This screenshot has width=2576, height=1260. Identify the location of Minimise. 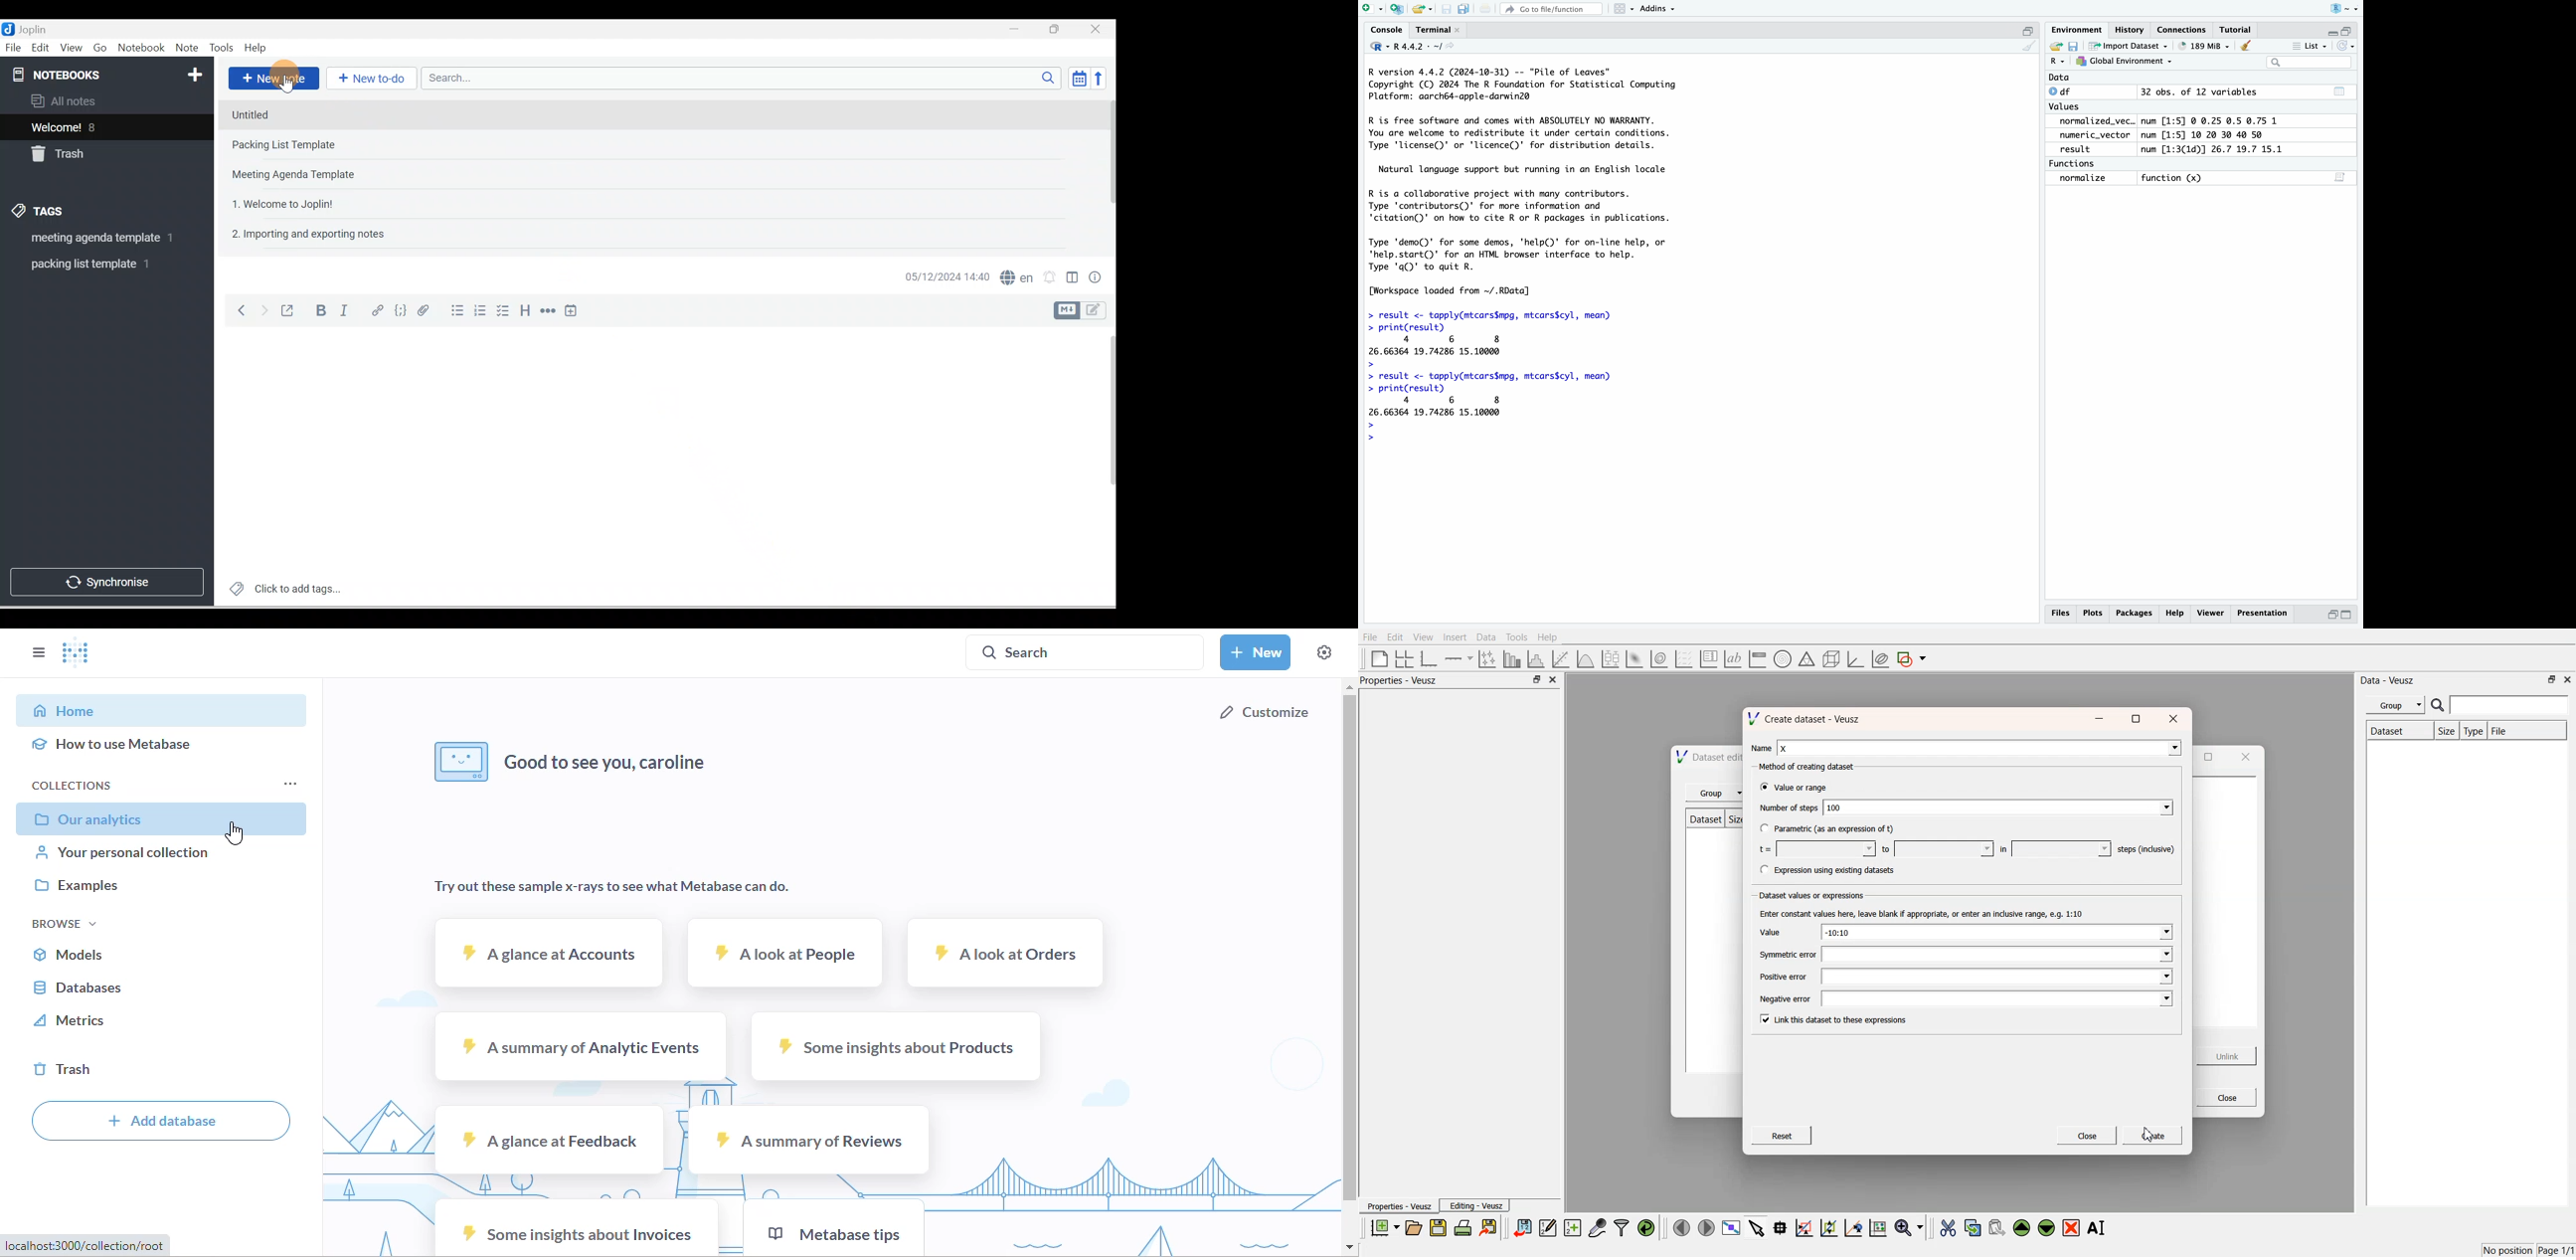
(1018, 30).